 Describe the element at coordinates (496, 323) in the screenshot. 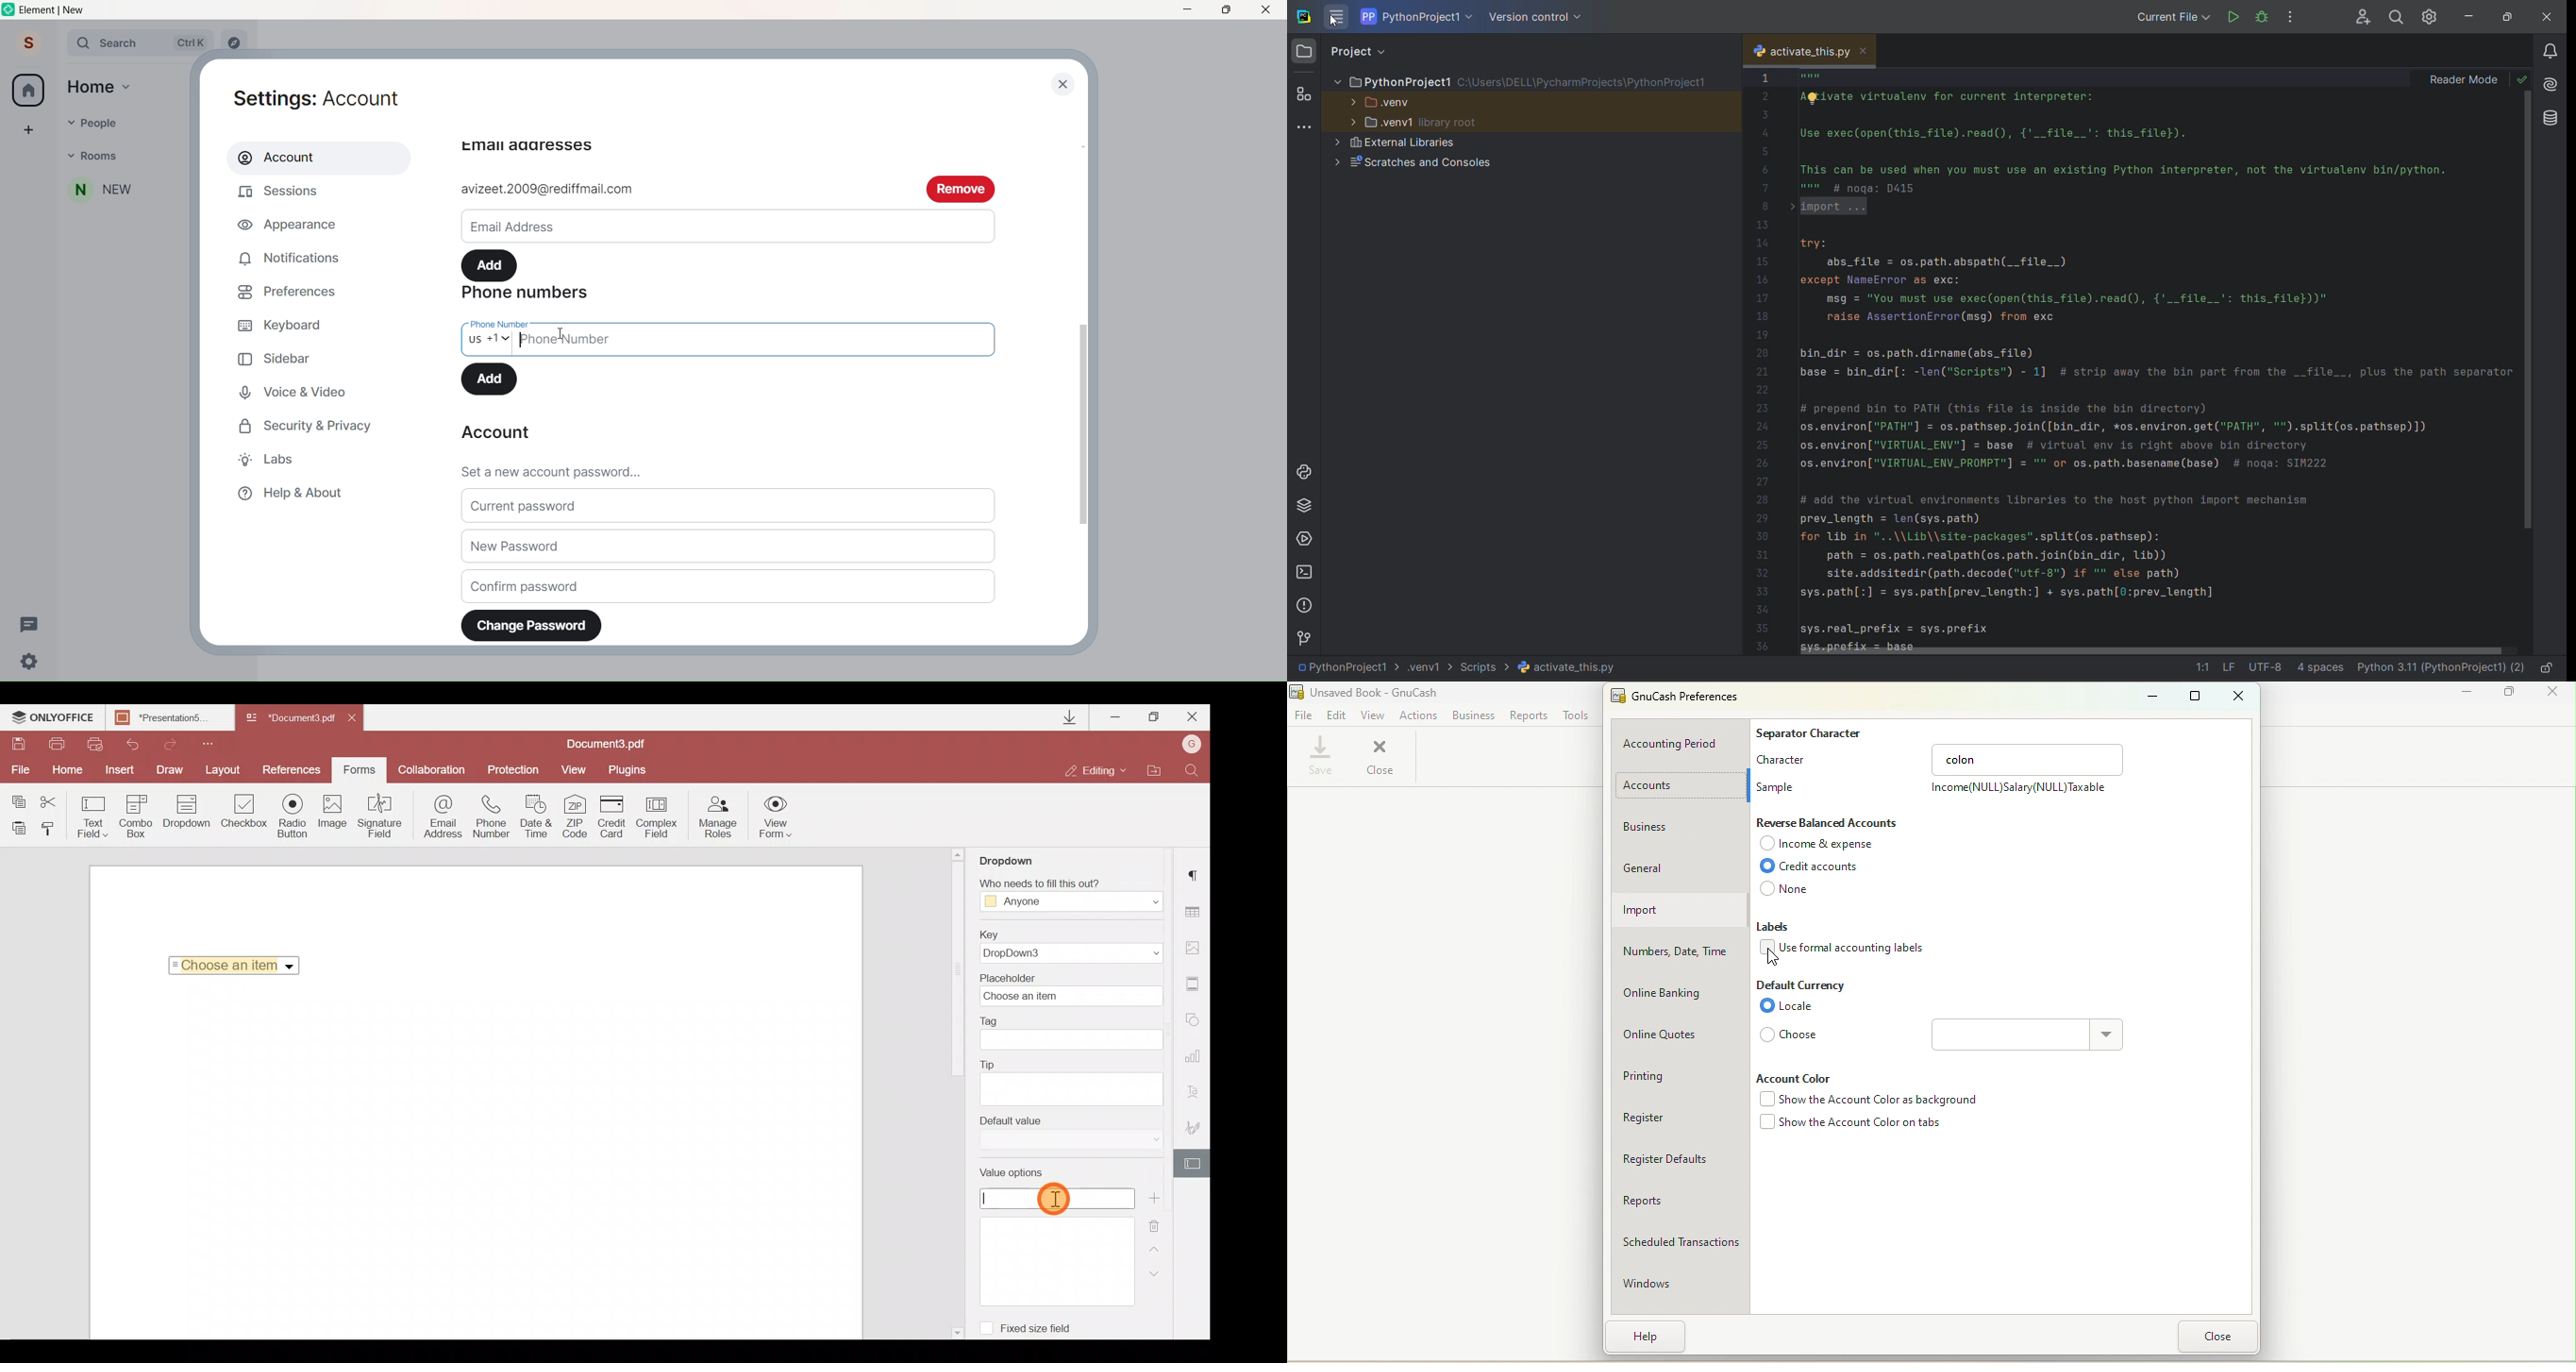

I see `phone number` at that location.